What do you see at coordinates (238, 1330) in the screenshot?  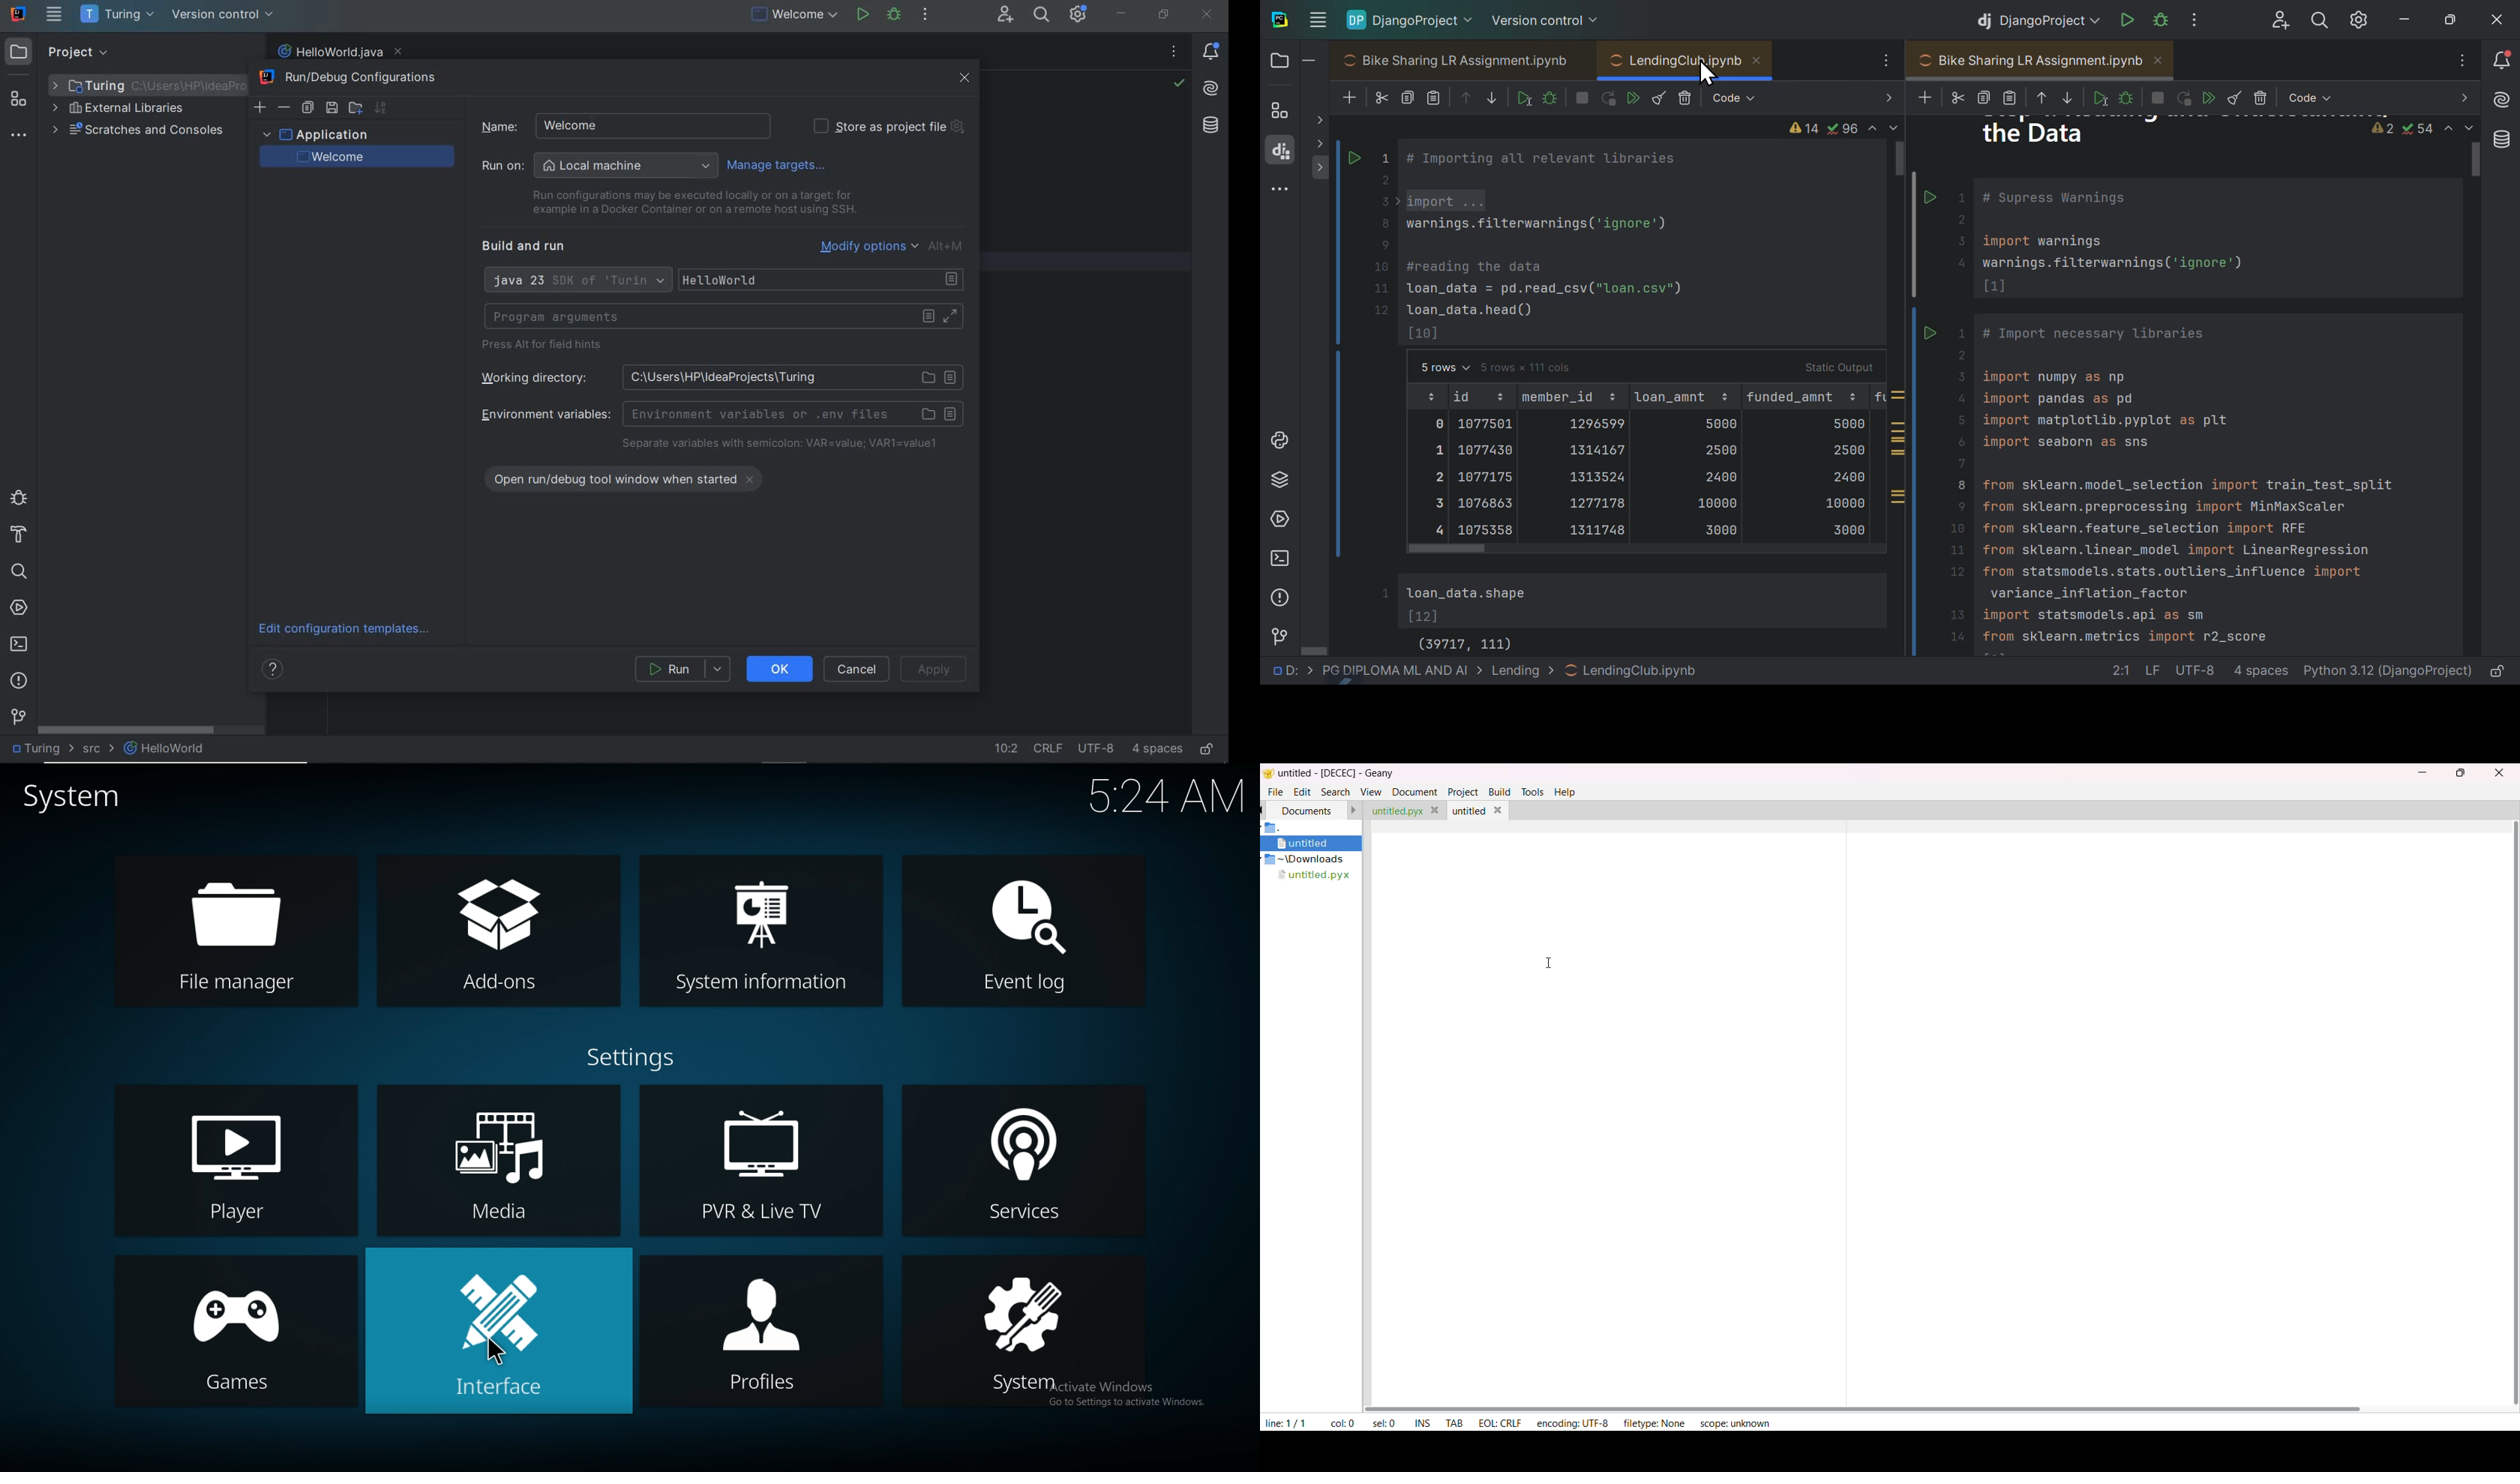 I see `games` at bounding box center [238, 1330].